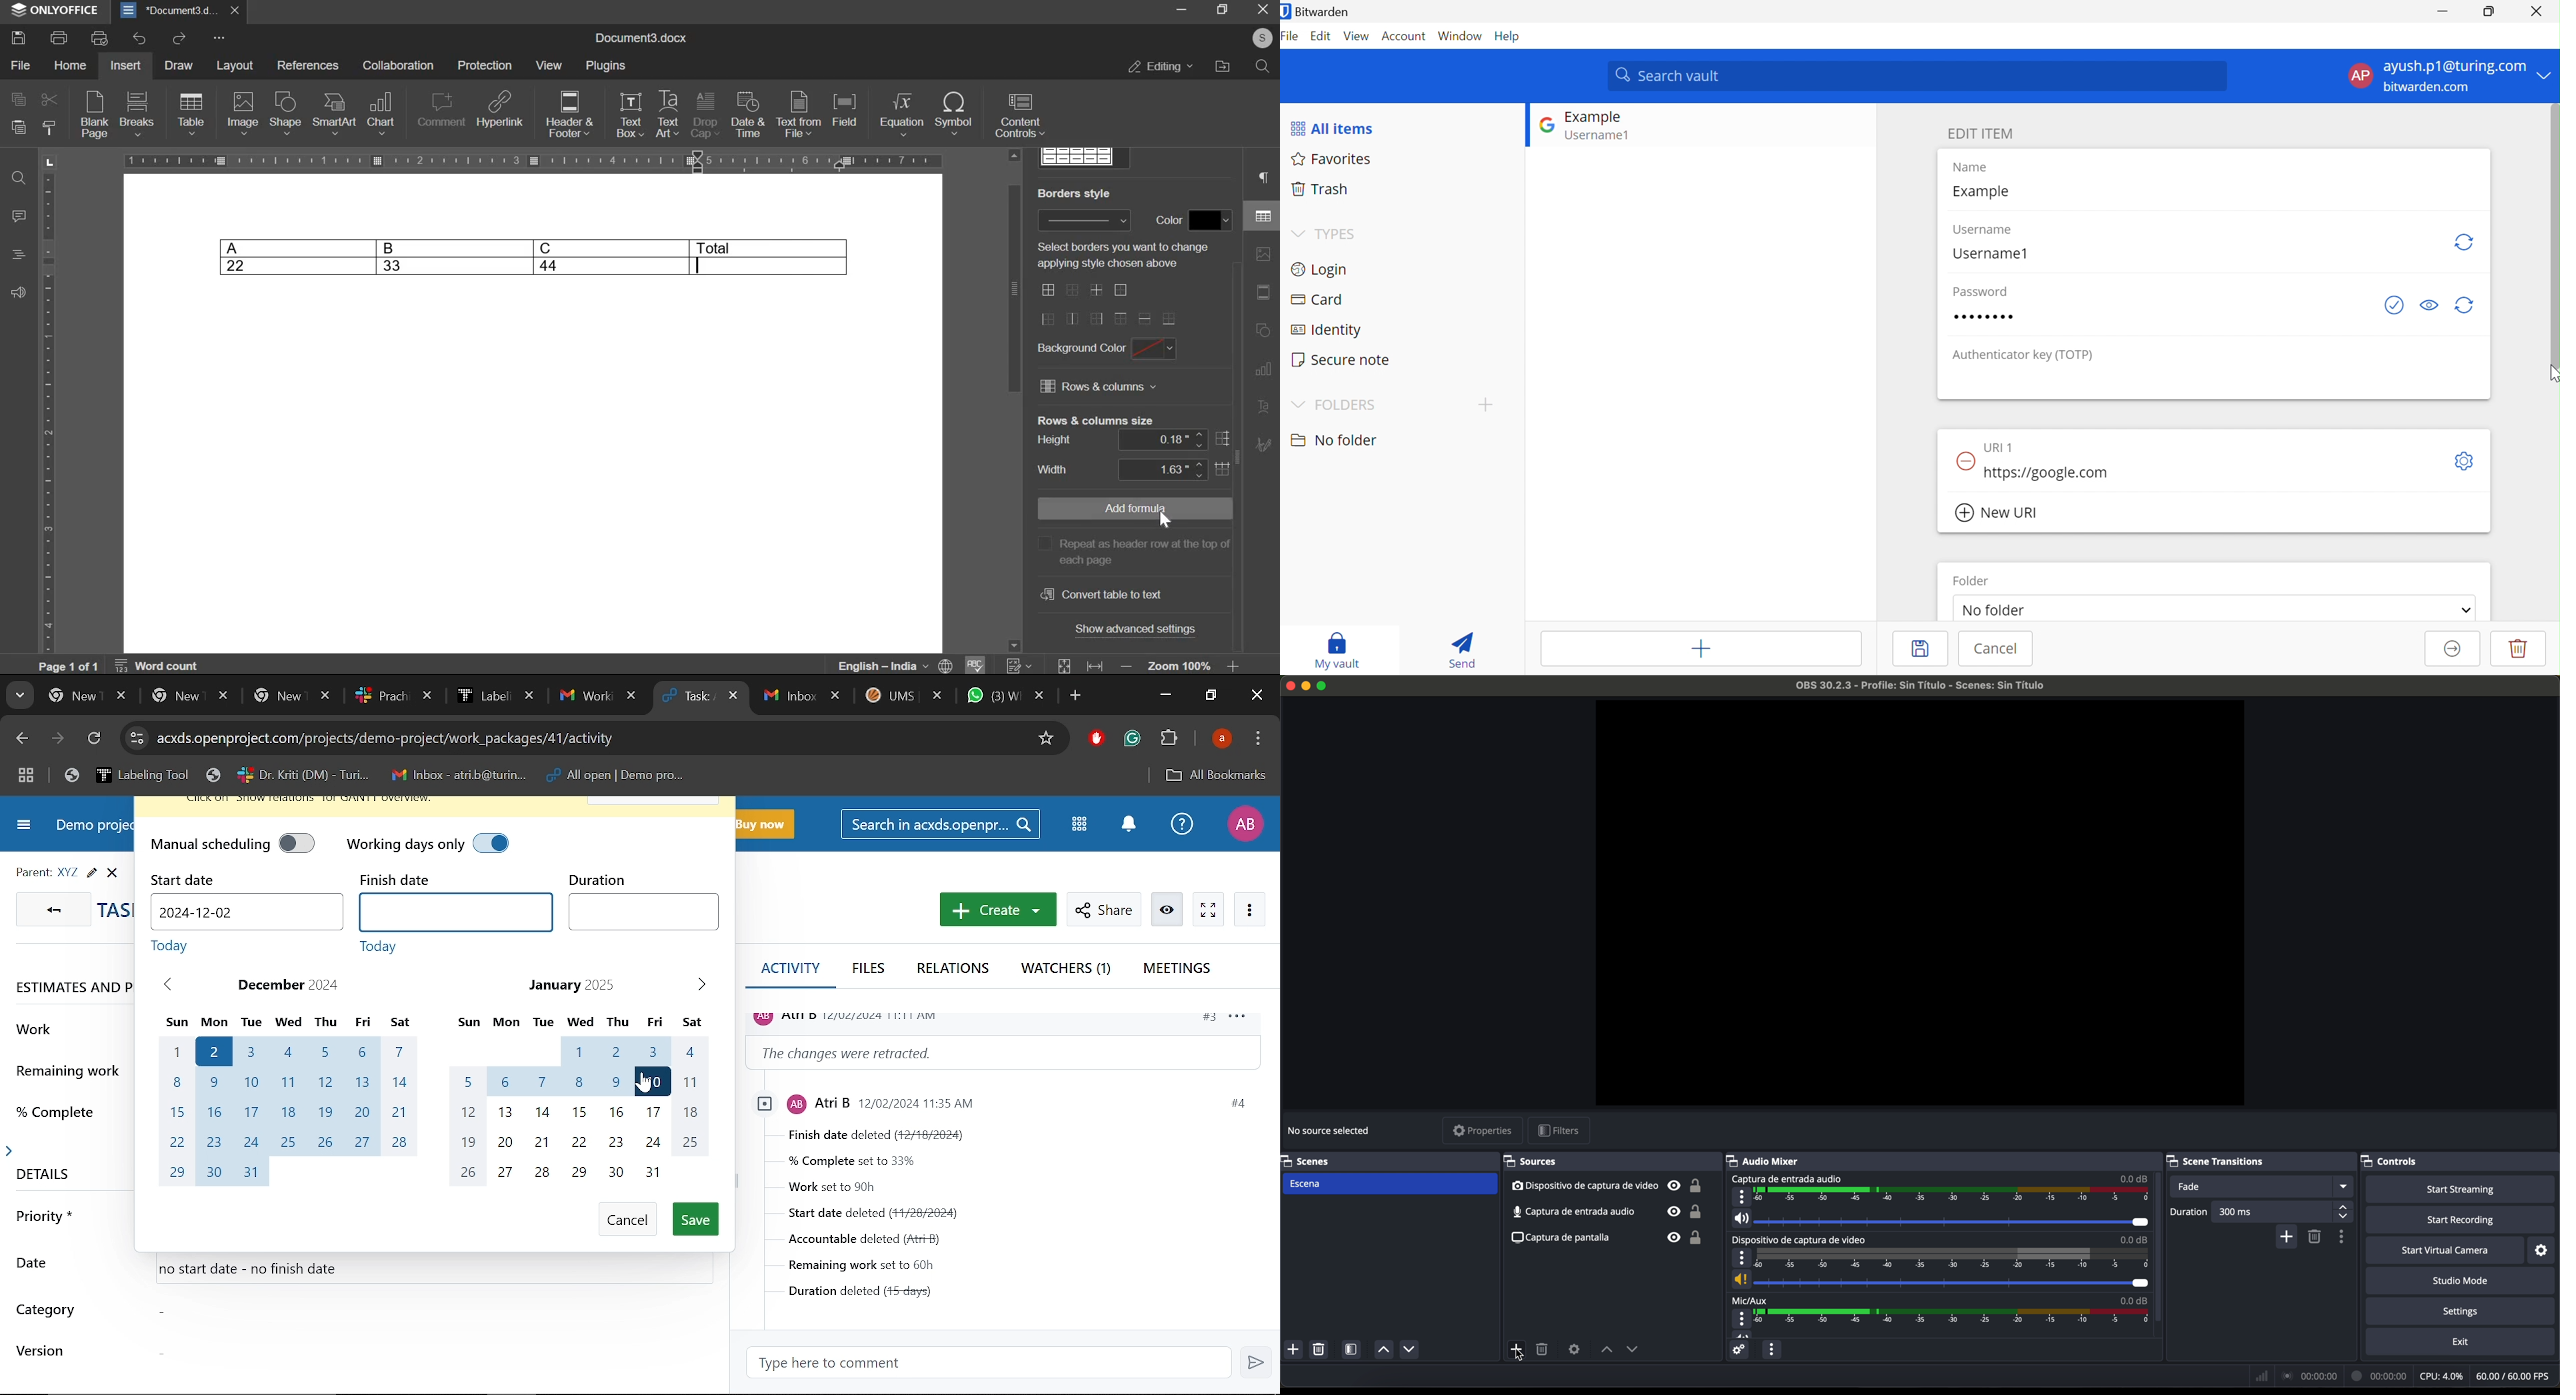 The width and height of the screenshot is (2576, 1400). I want to click on close program, so click(1289, 685).